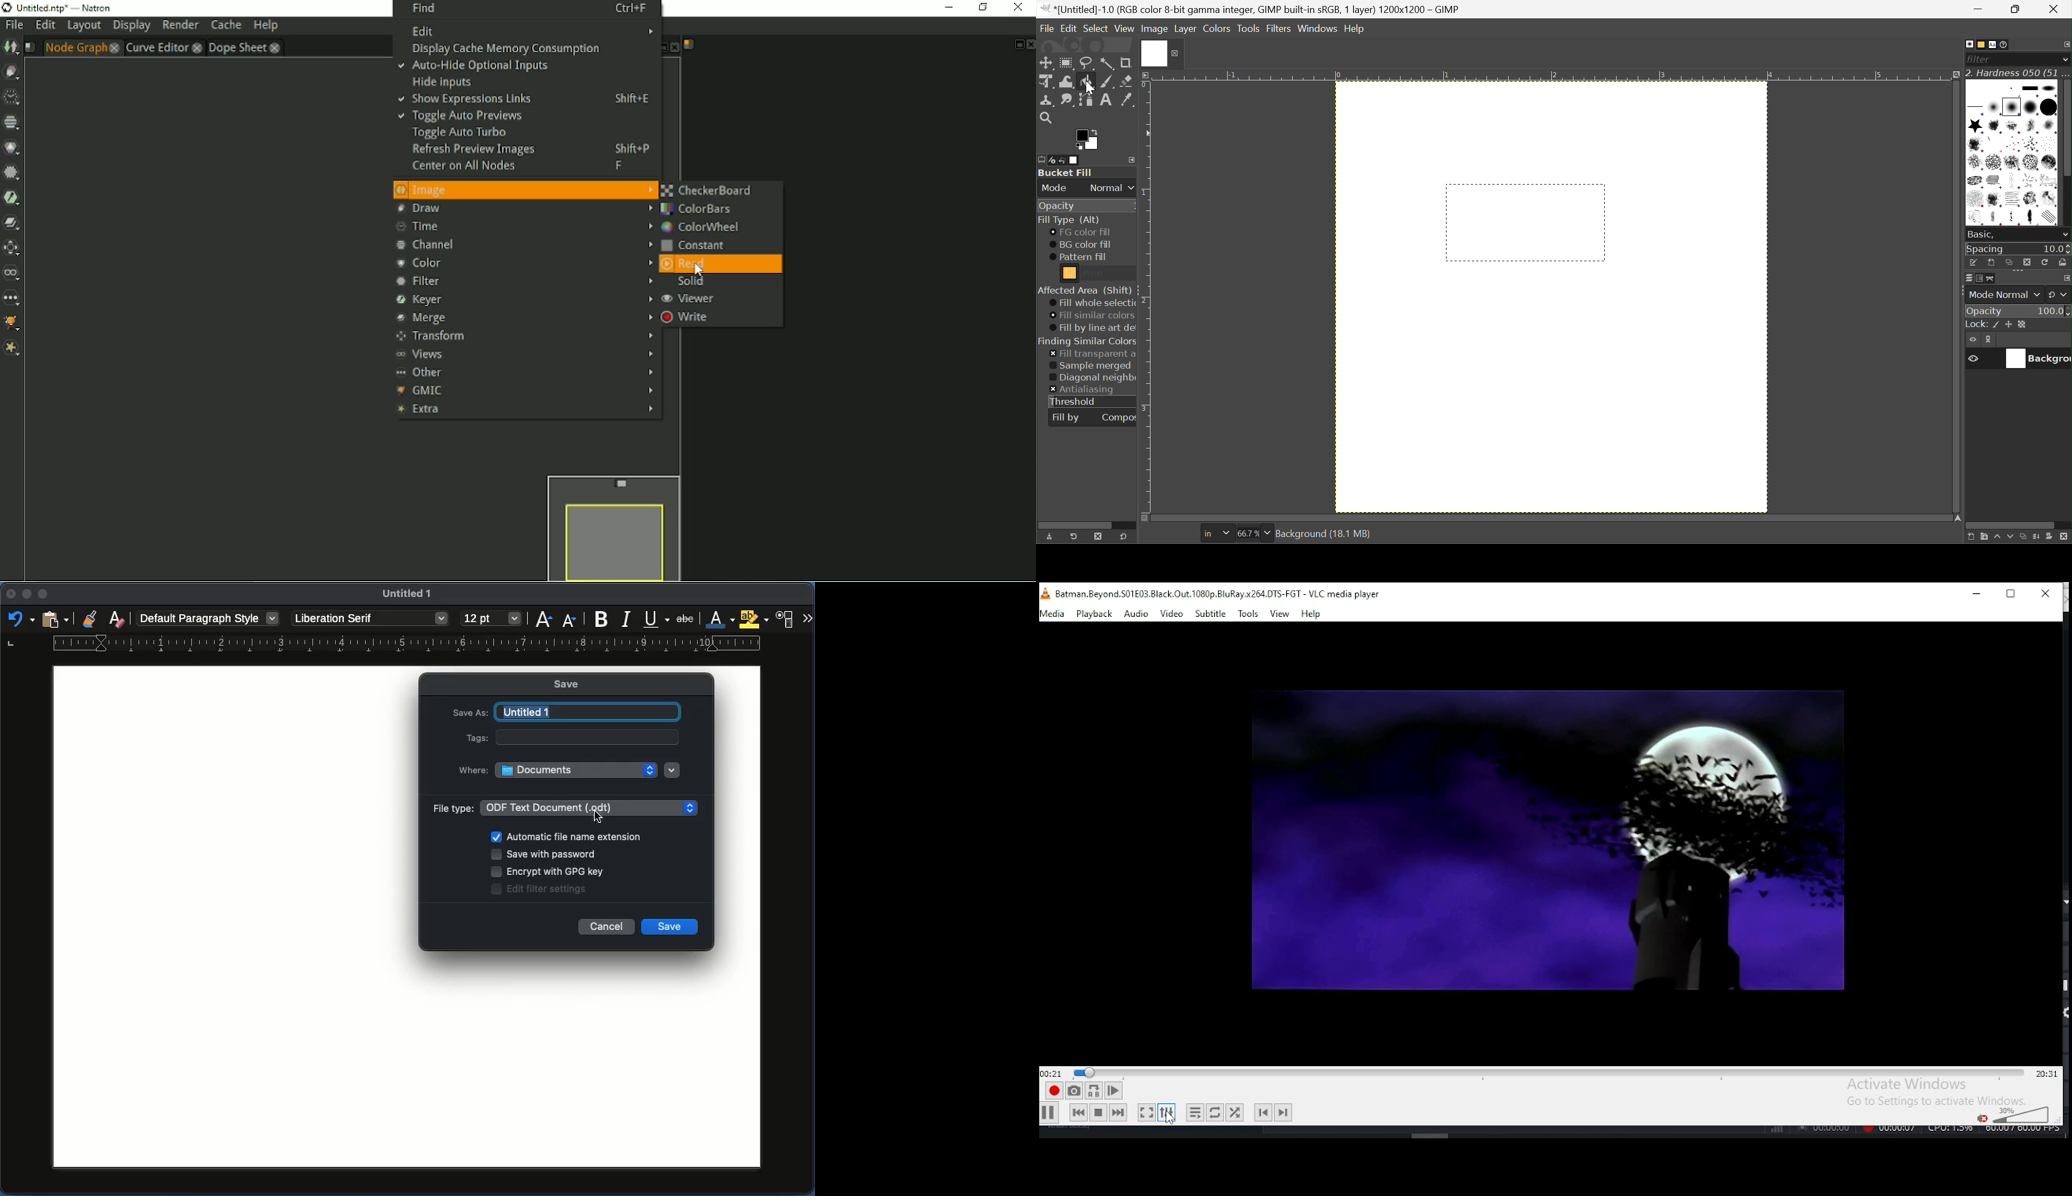 The height and width of the screenshot is (1204, 2072). I want to click on Grunge, so click(1995, 200).